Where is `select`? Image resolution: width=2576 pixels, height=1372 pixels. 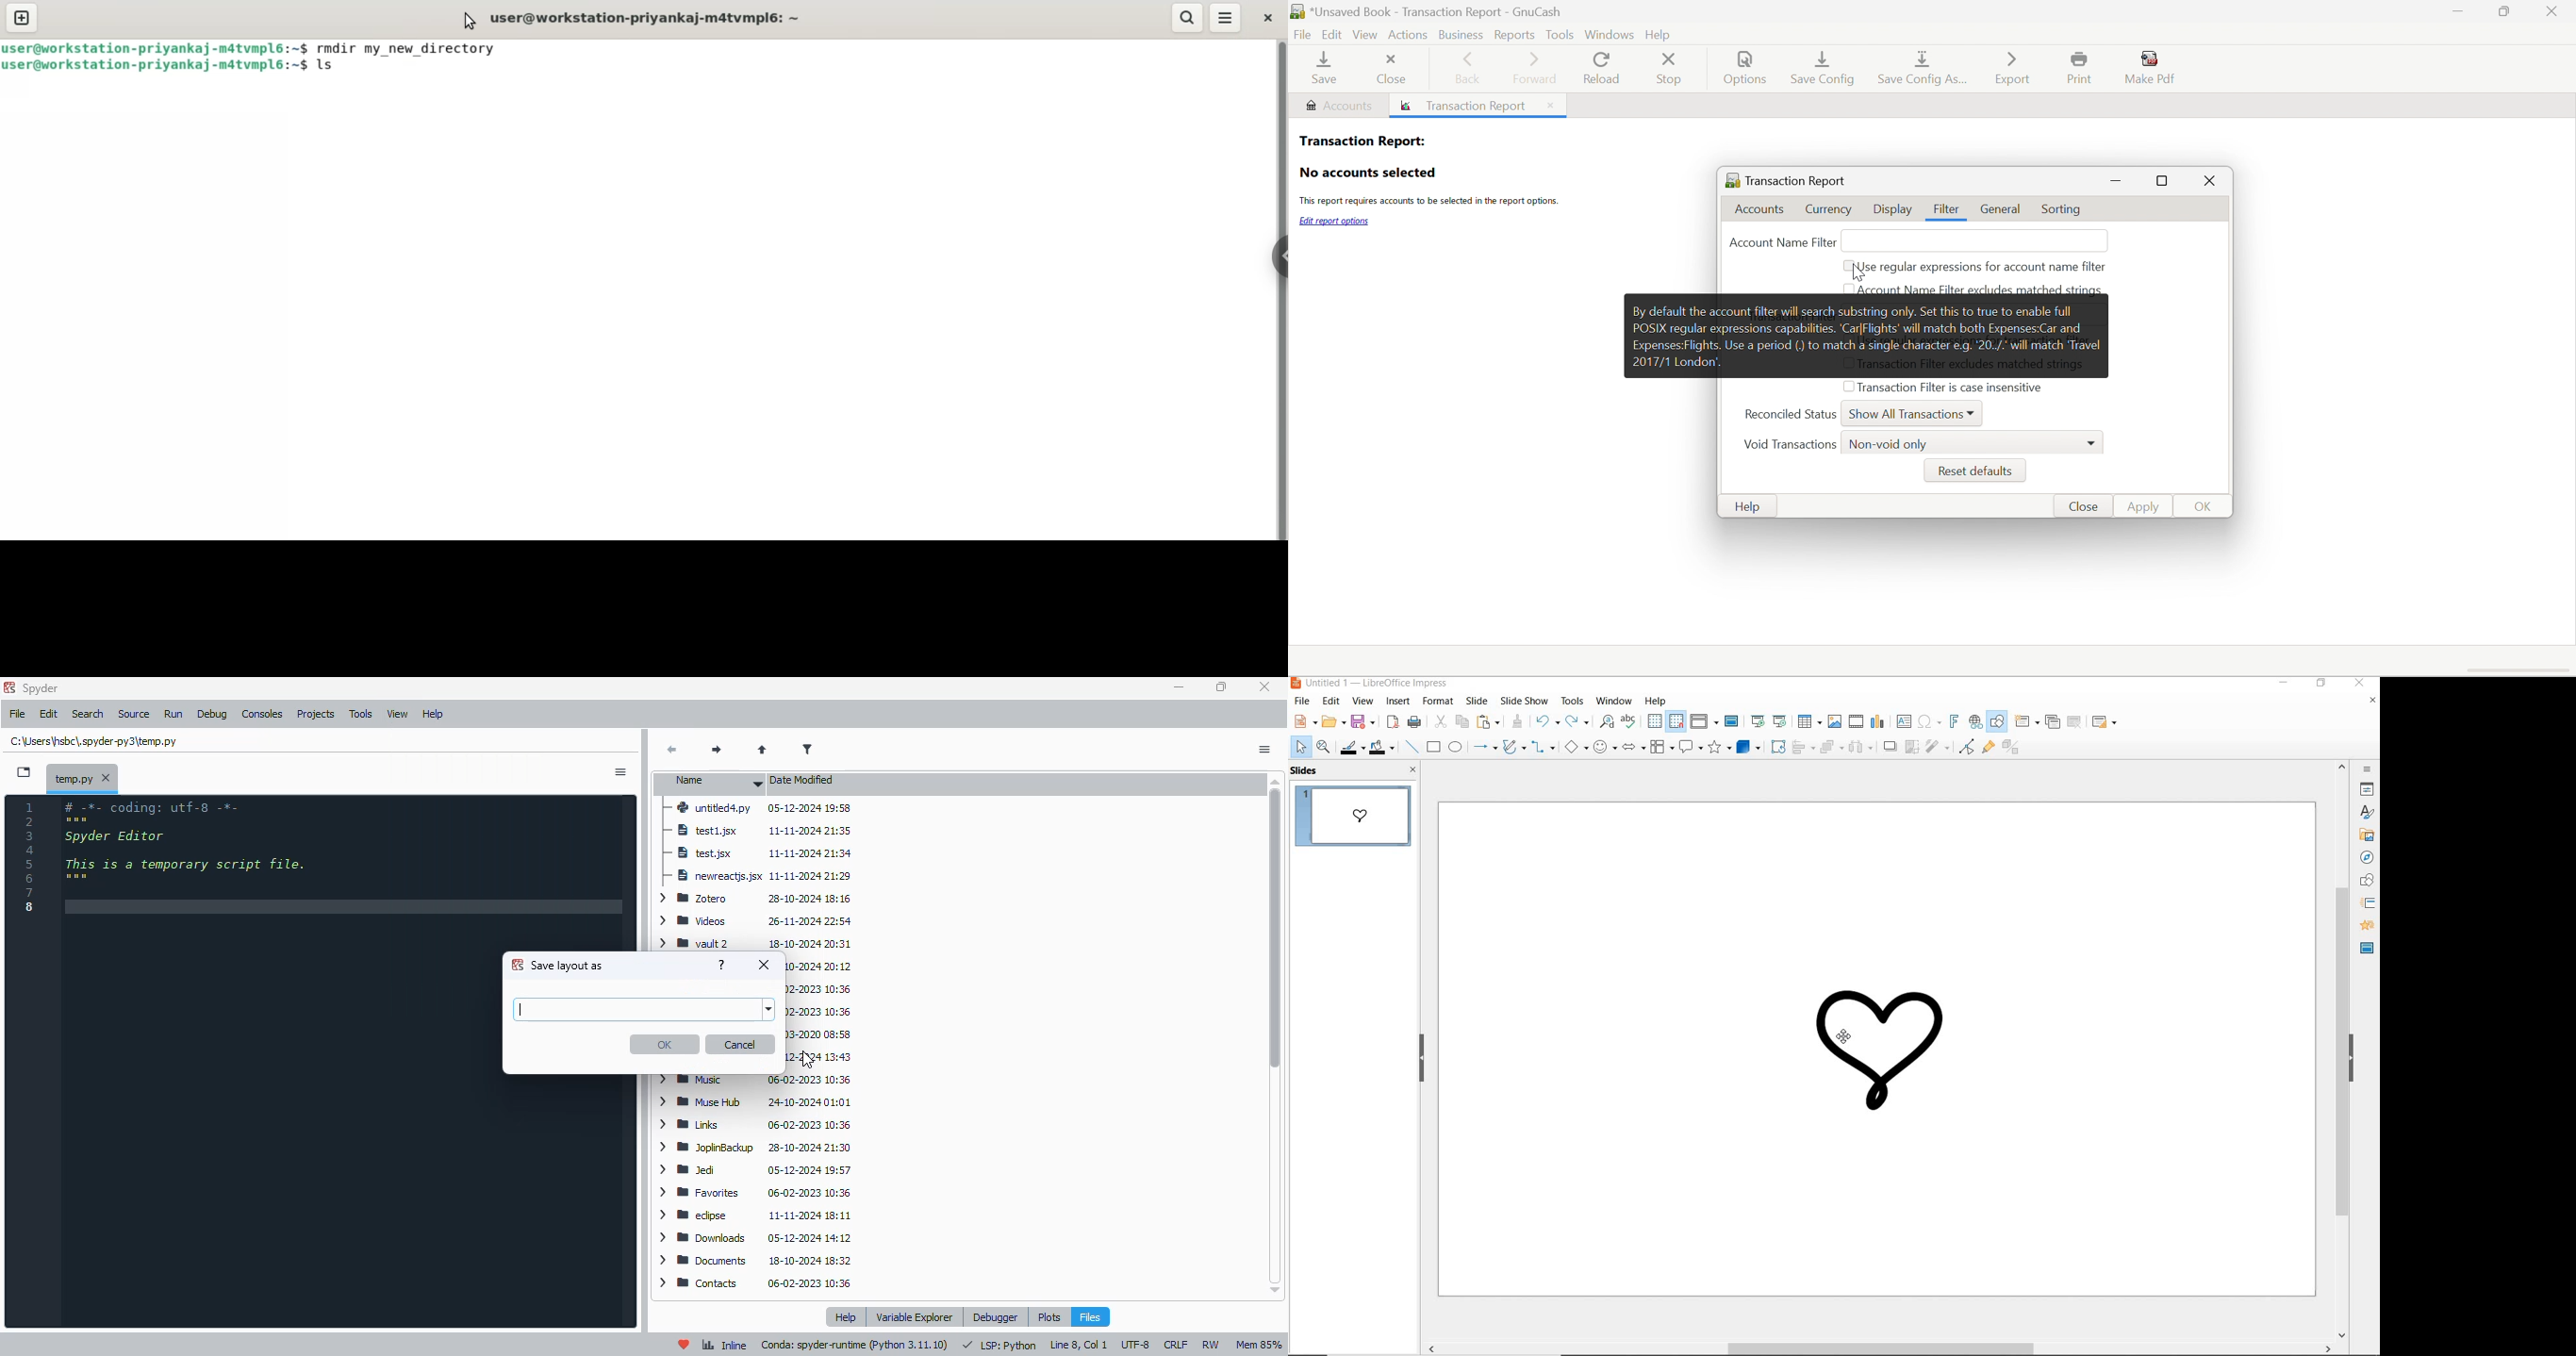
select is located at coordinates (1300, 748).